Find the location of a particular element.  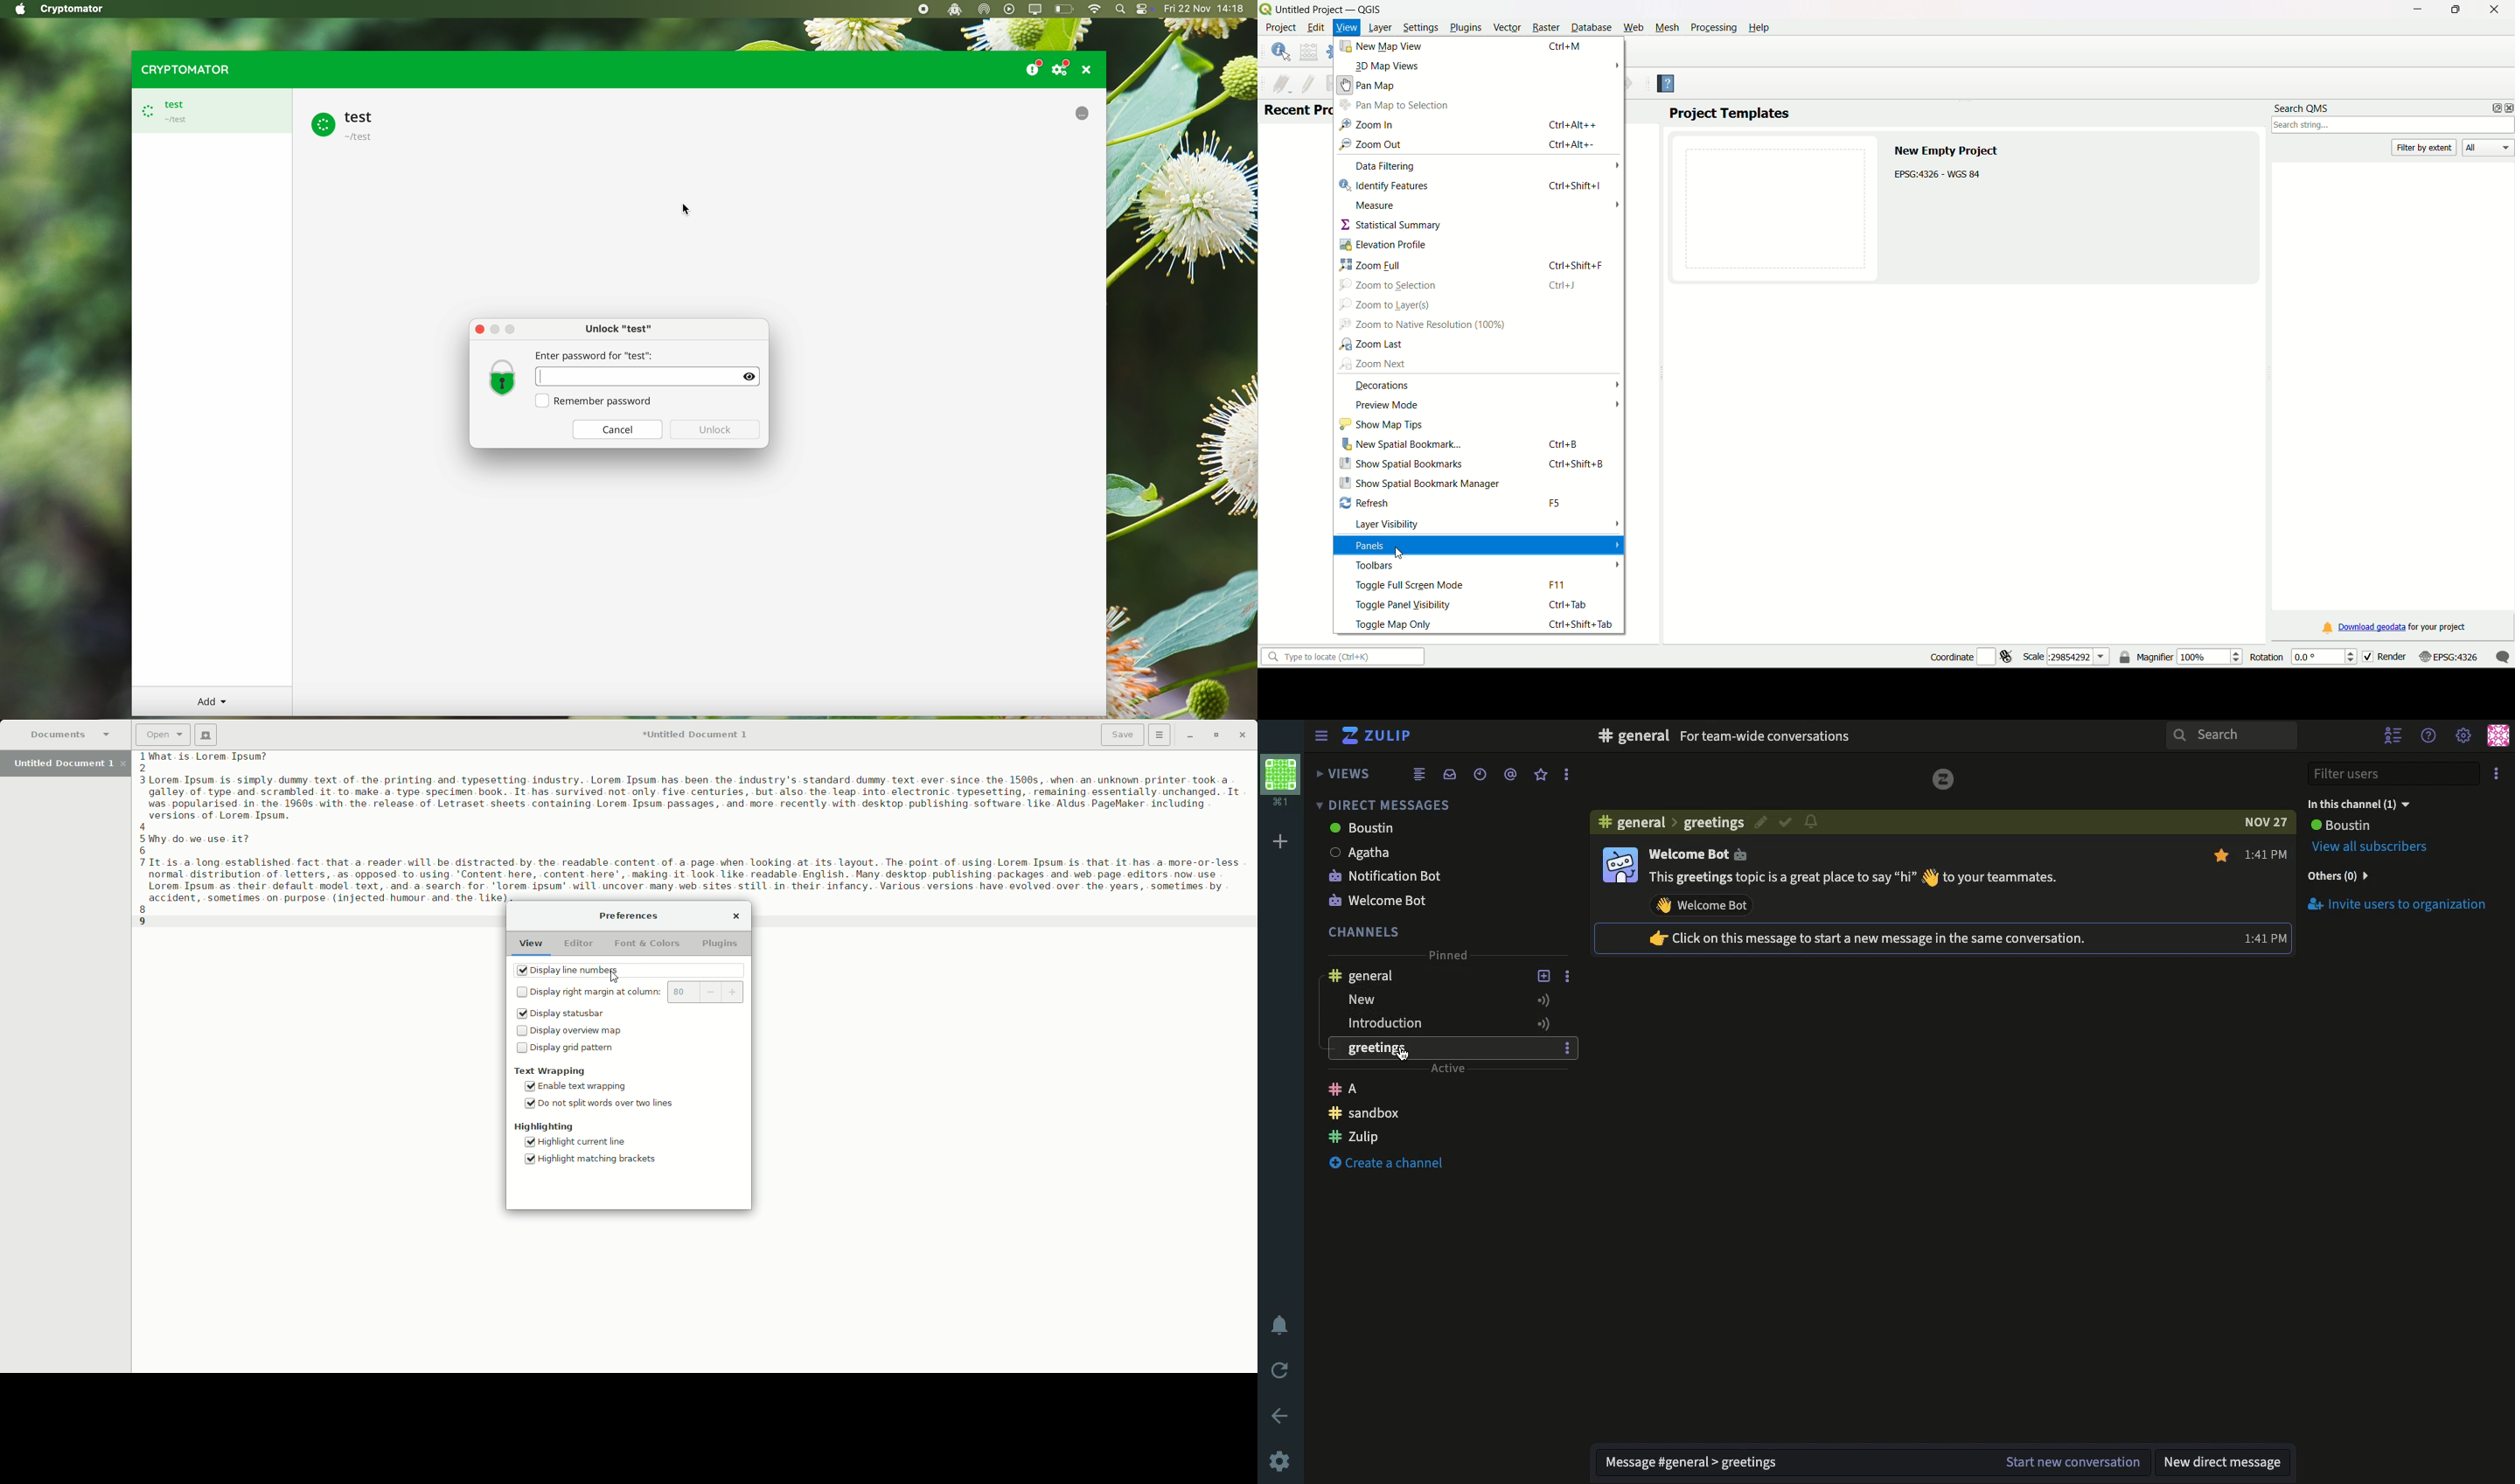

welcome text is located at coordinates (1855, 878).